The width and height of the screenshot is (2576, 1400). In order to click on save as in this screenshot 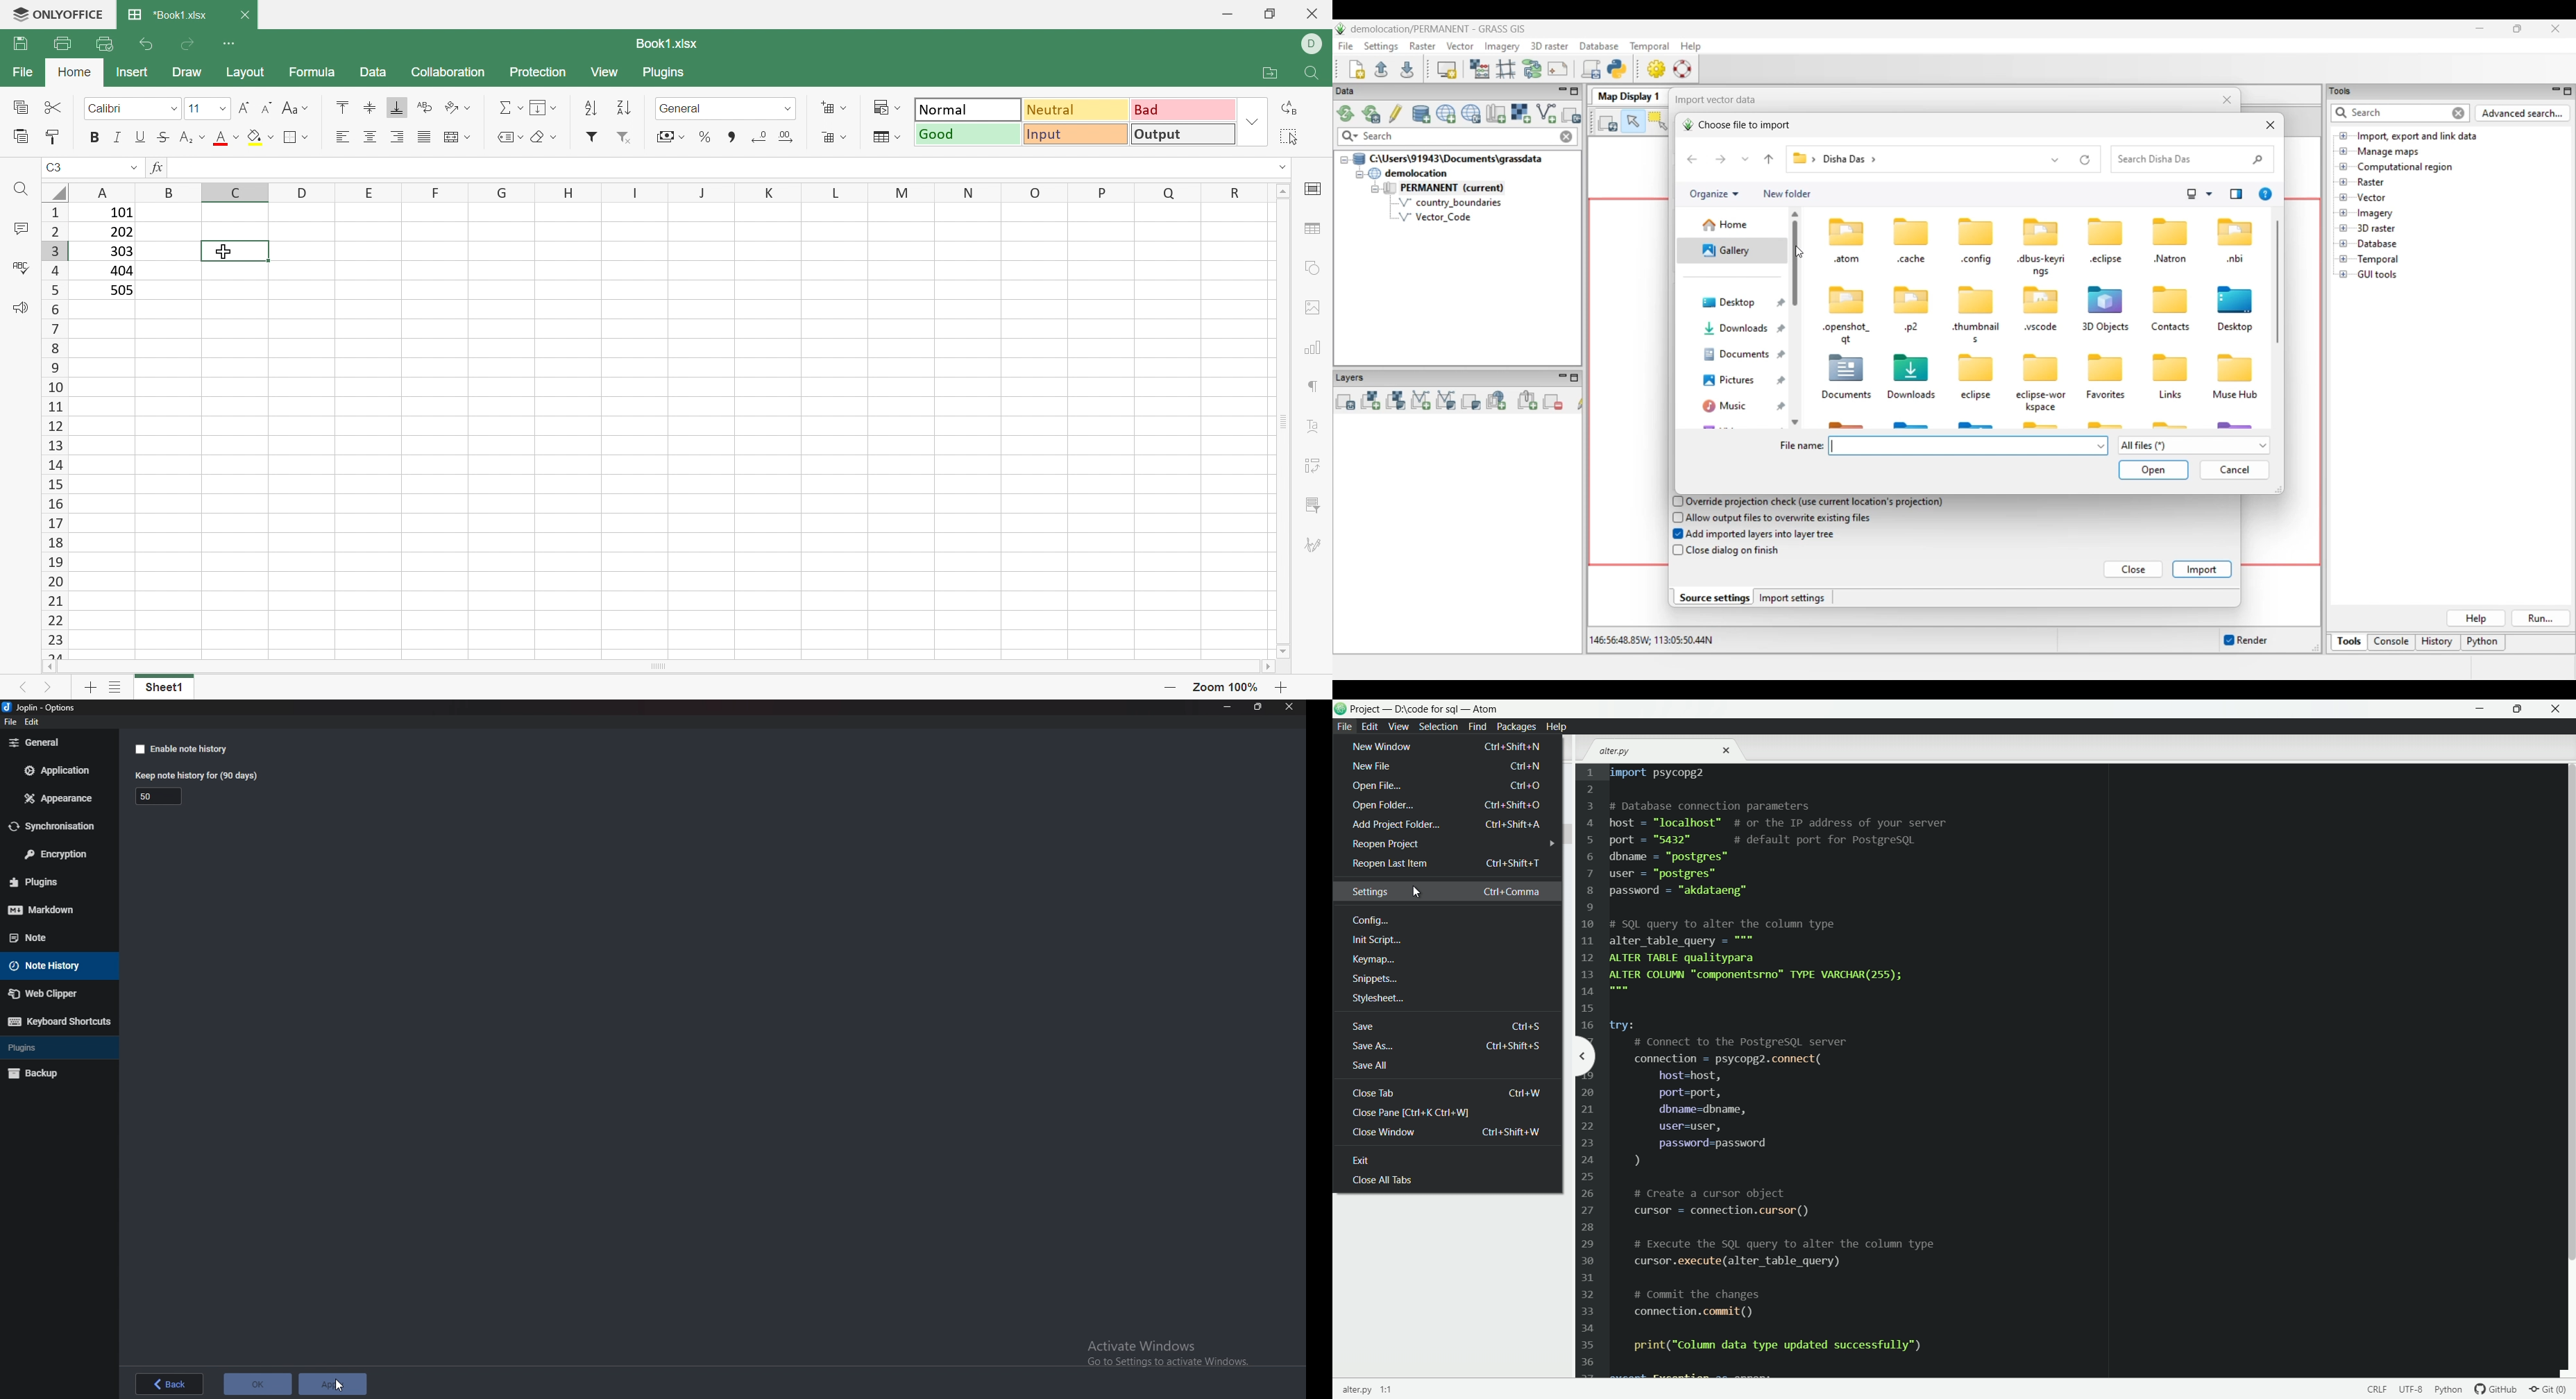, I will do `click(1444, 1047)`.